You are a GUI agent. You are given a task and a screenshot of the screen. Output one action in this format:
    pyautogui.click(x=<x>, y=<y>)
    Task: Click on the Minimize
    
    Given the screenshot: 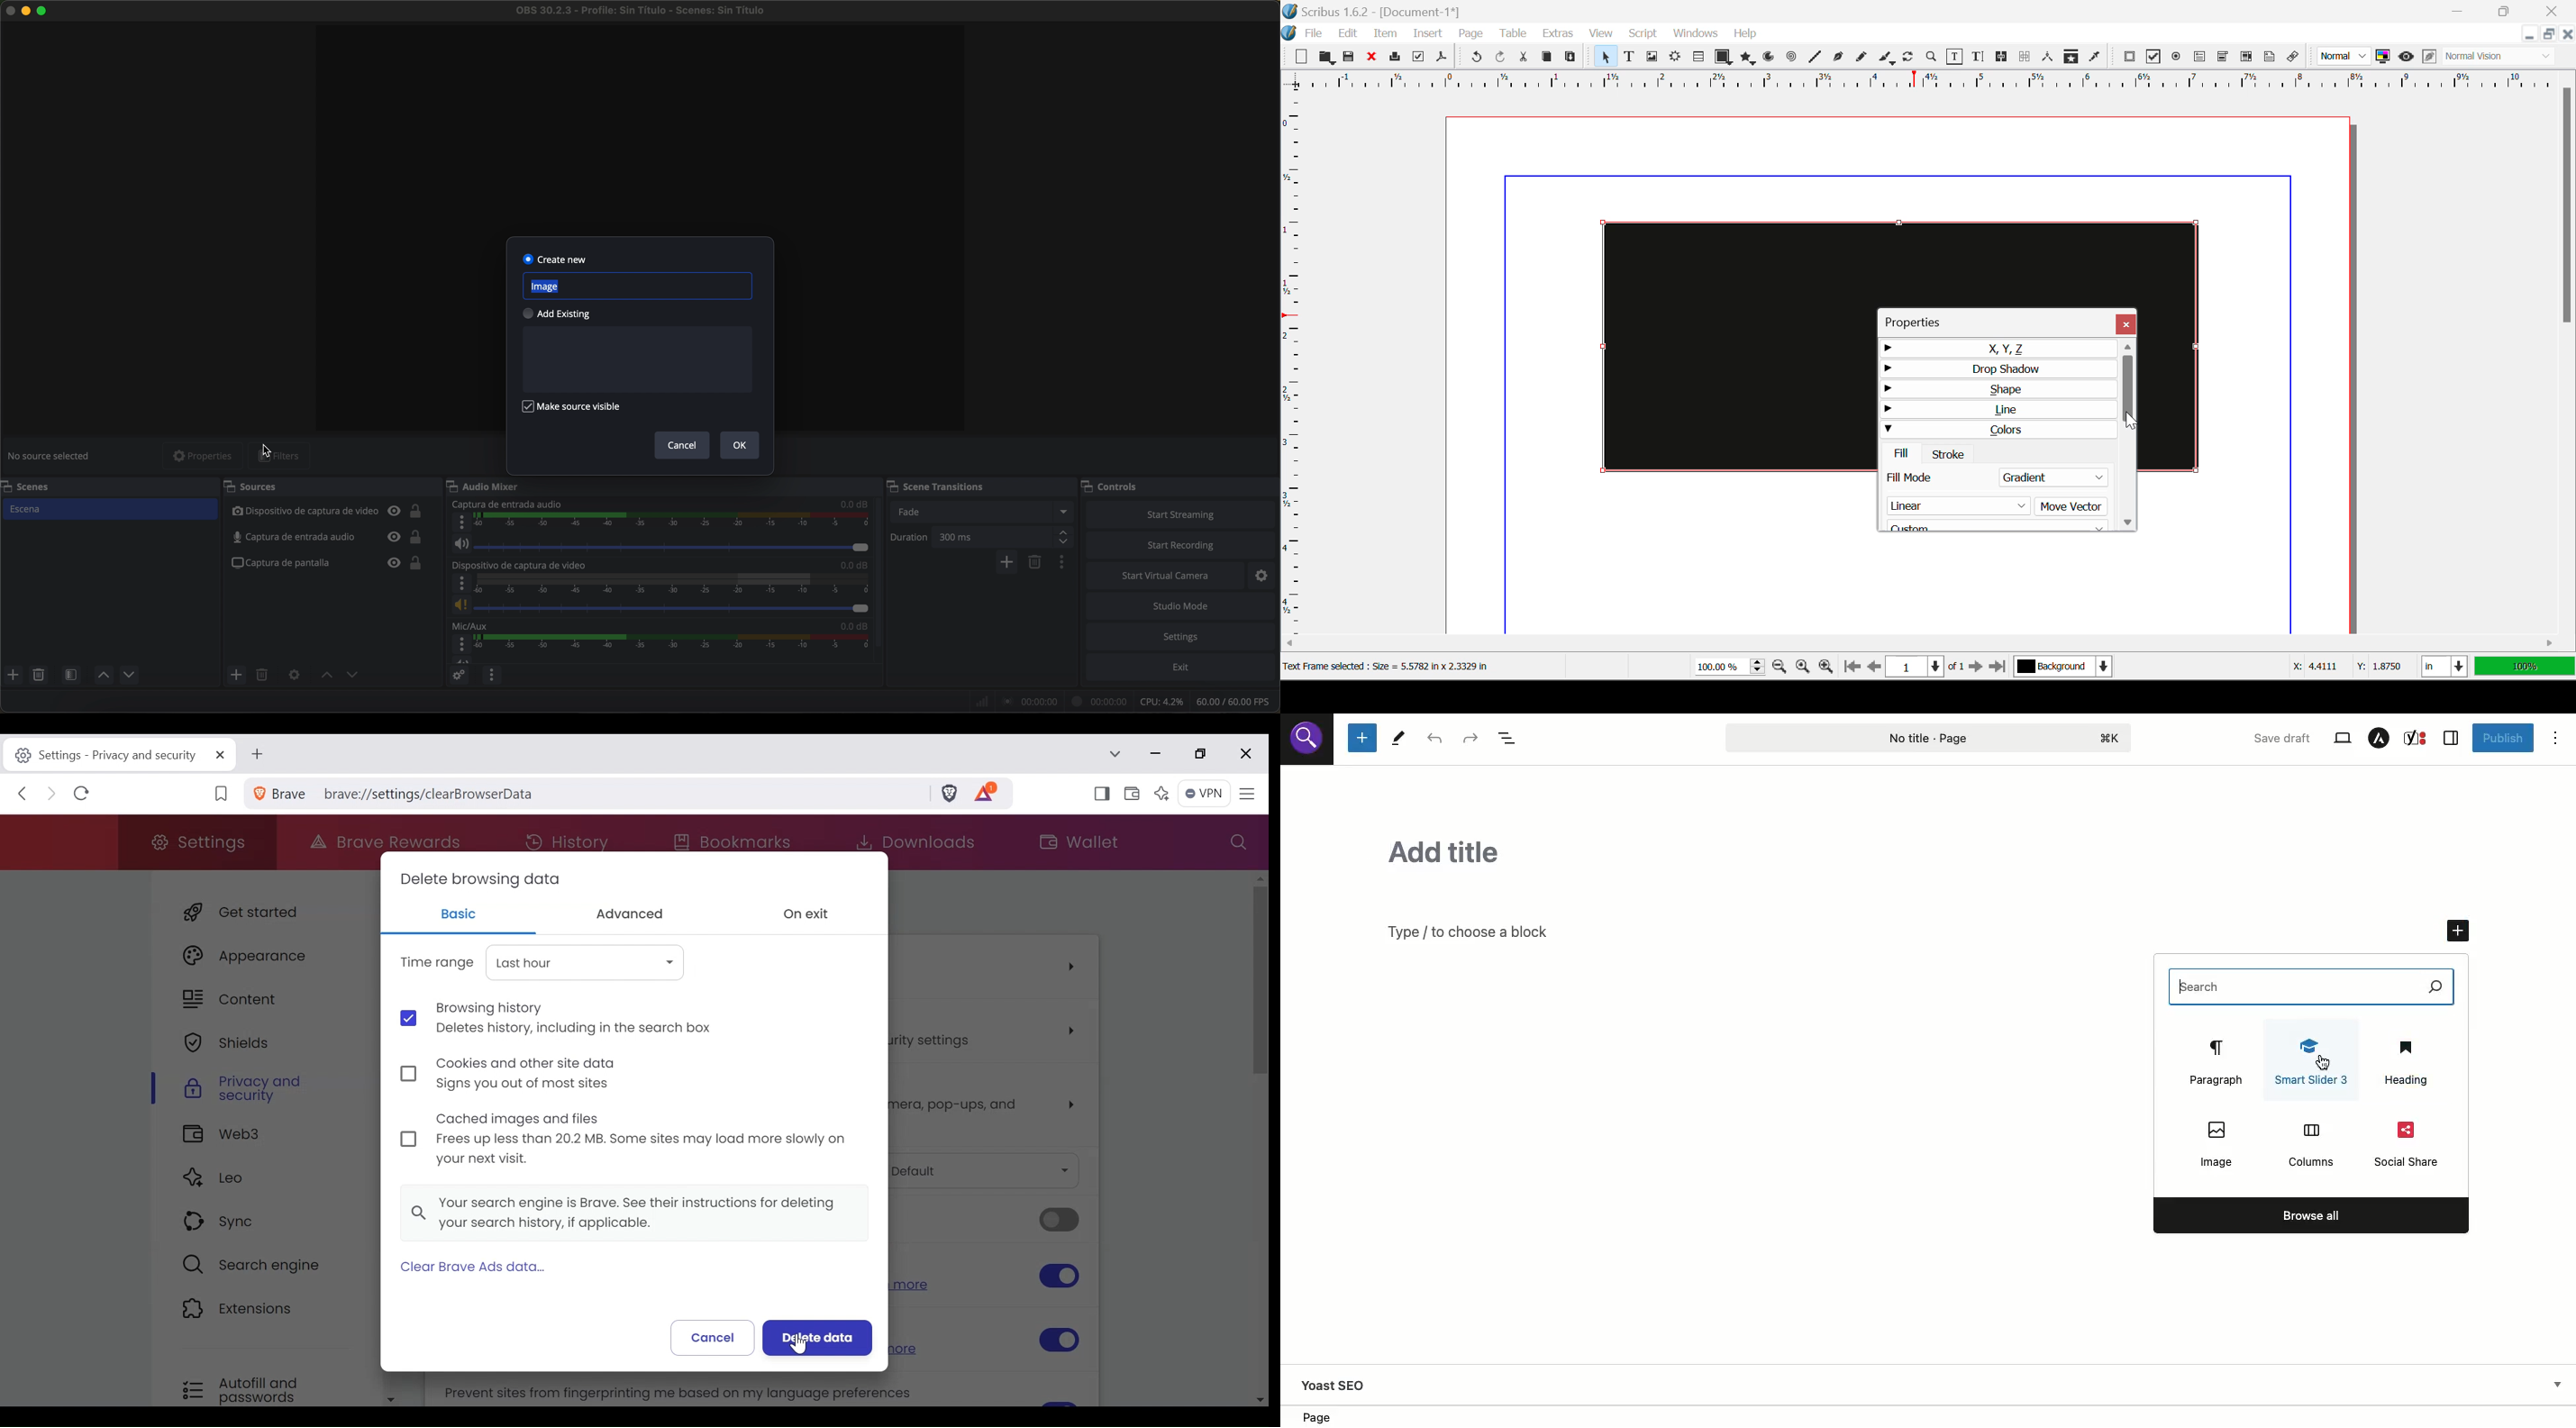 What is the action you would take?
    pyautogui.click(x=2504, y=9)
    